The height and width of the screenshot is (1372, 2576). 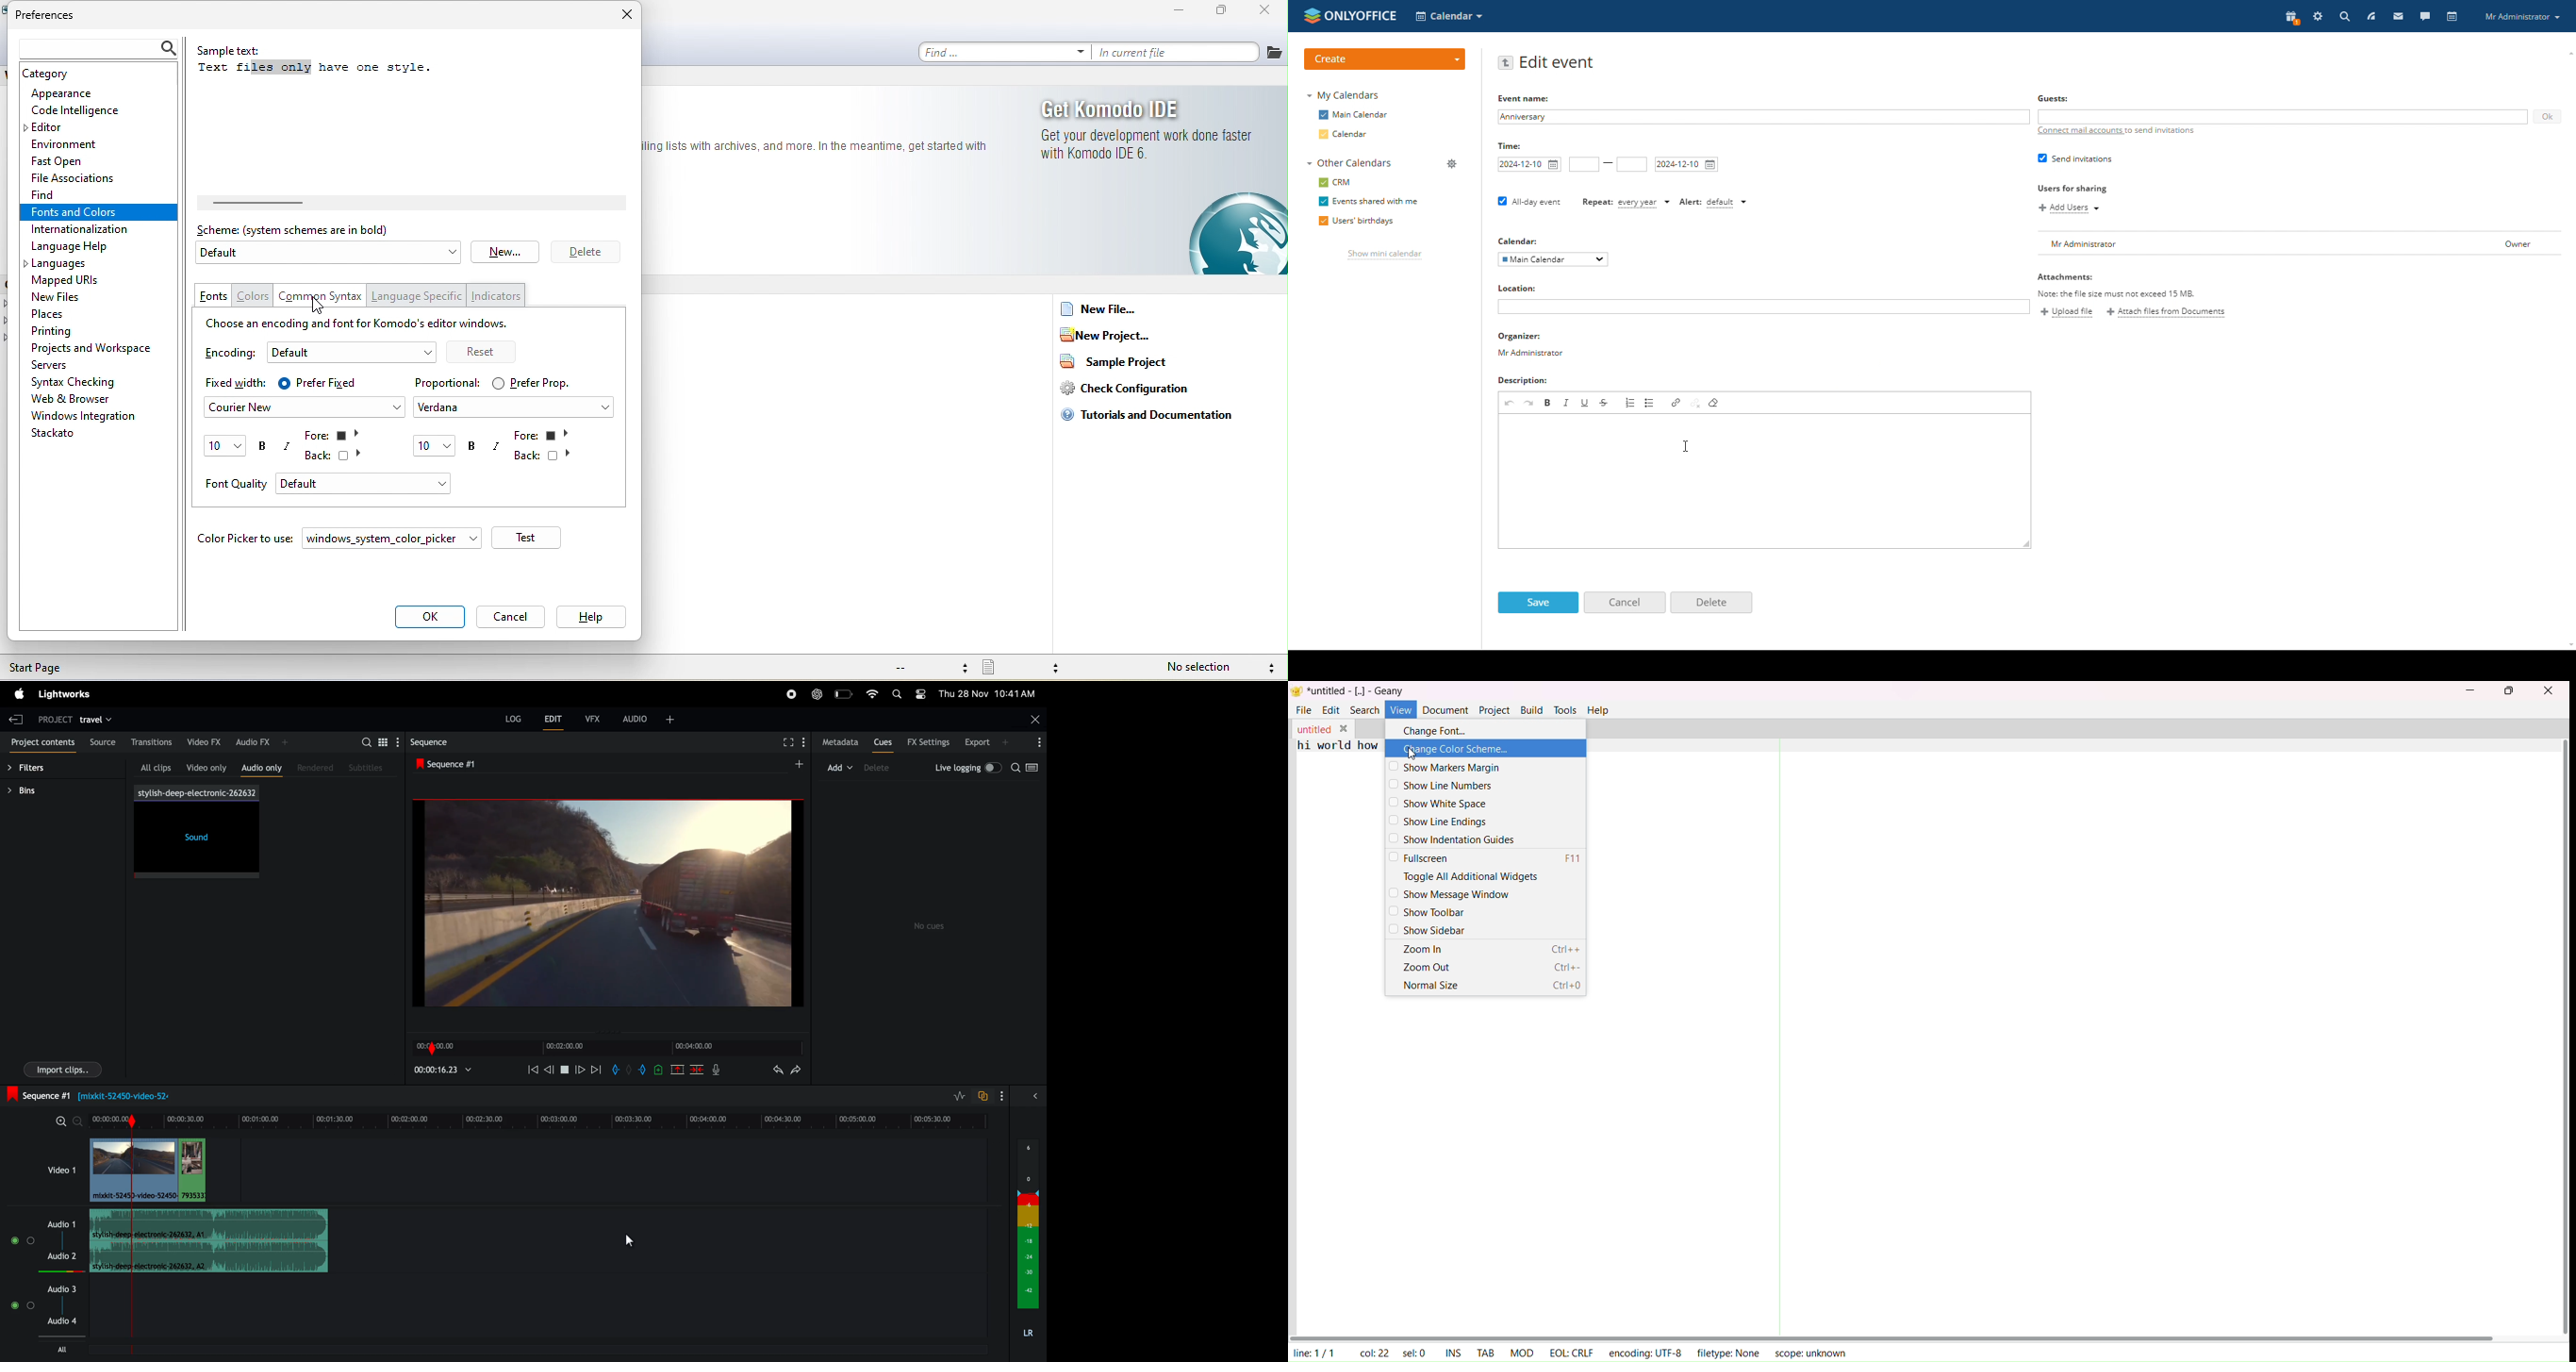 I want to click on project contents, so click(x=41, y=739).